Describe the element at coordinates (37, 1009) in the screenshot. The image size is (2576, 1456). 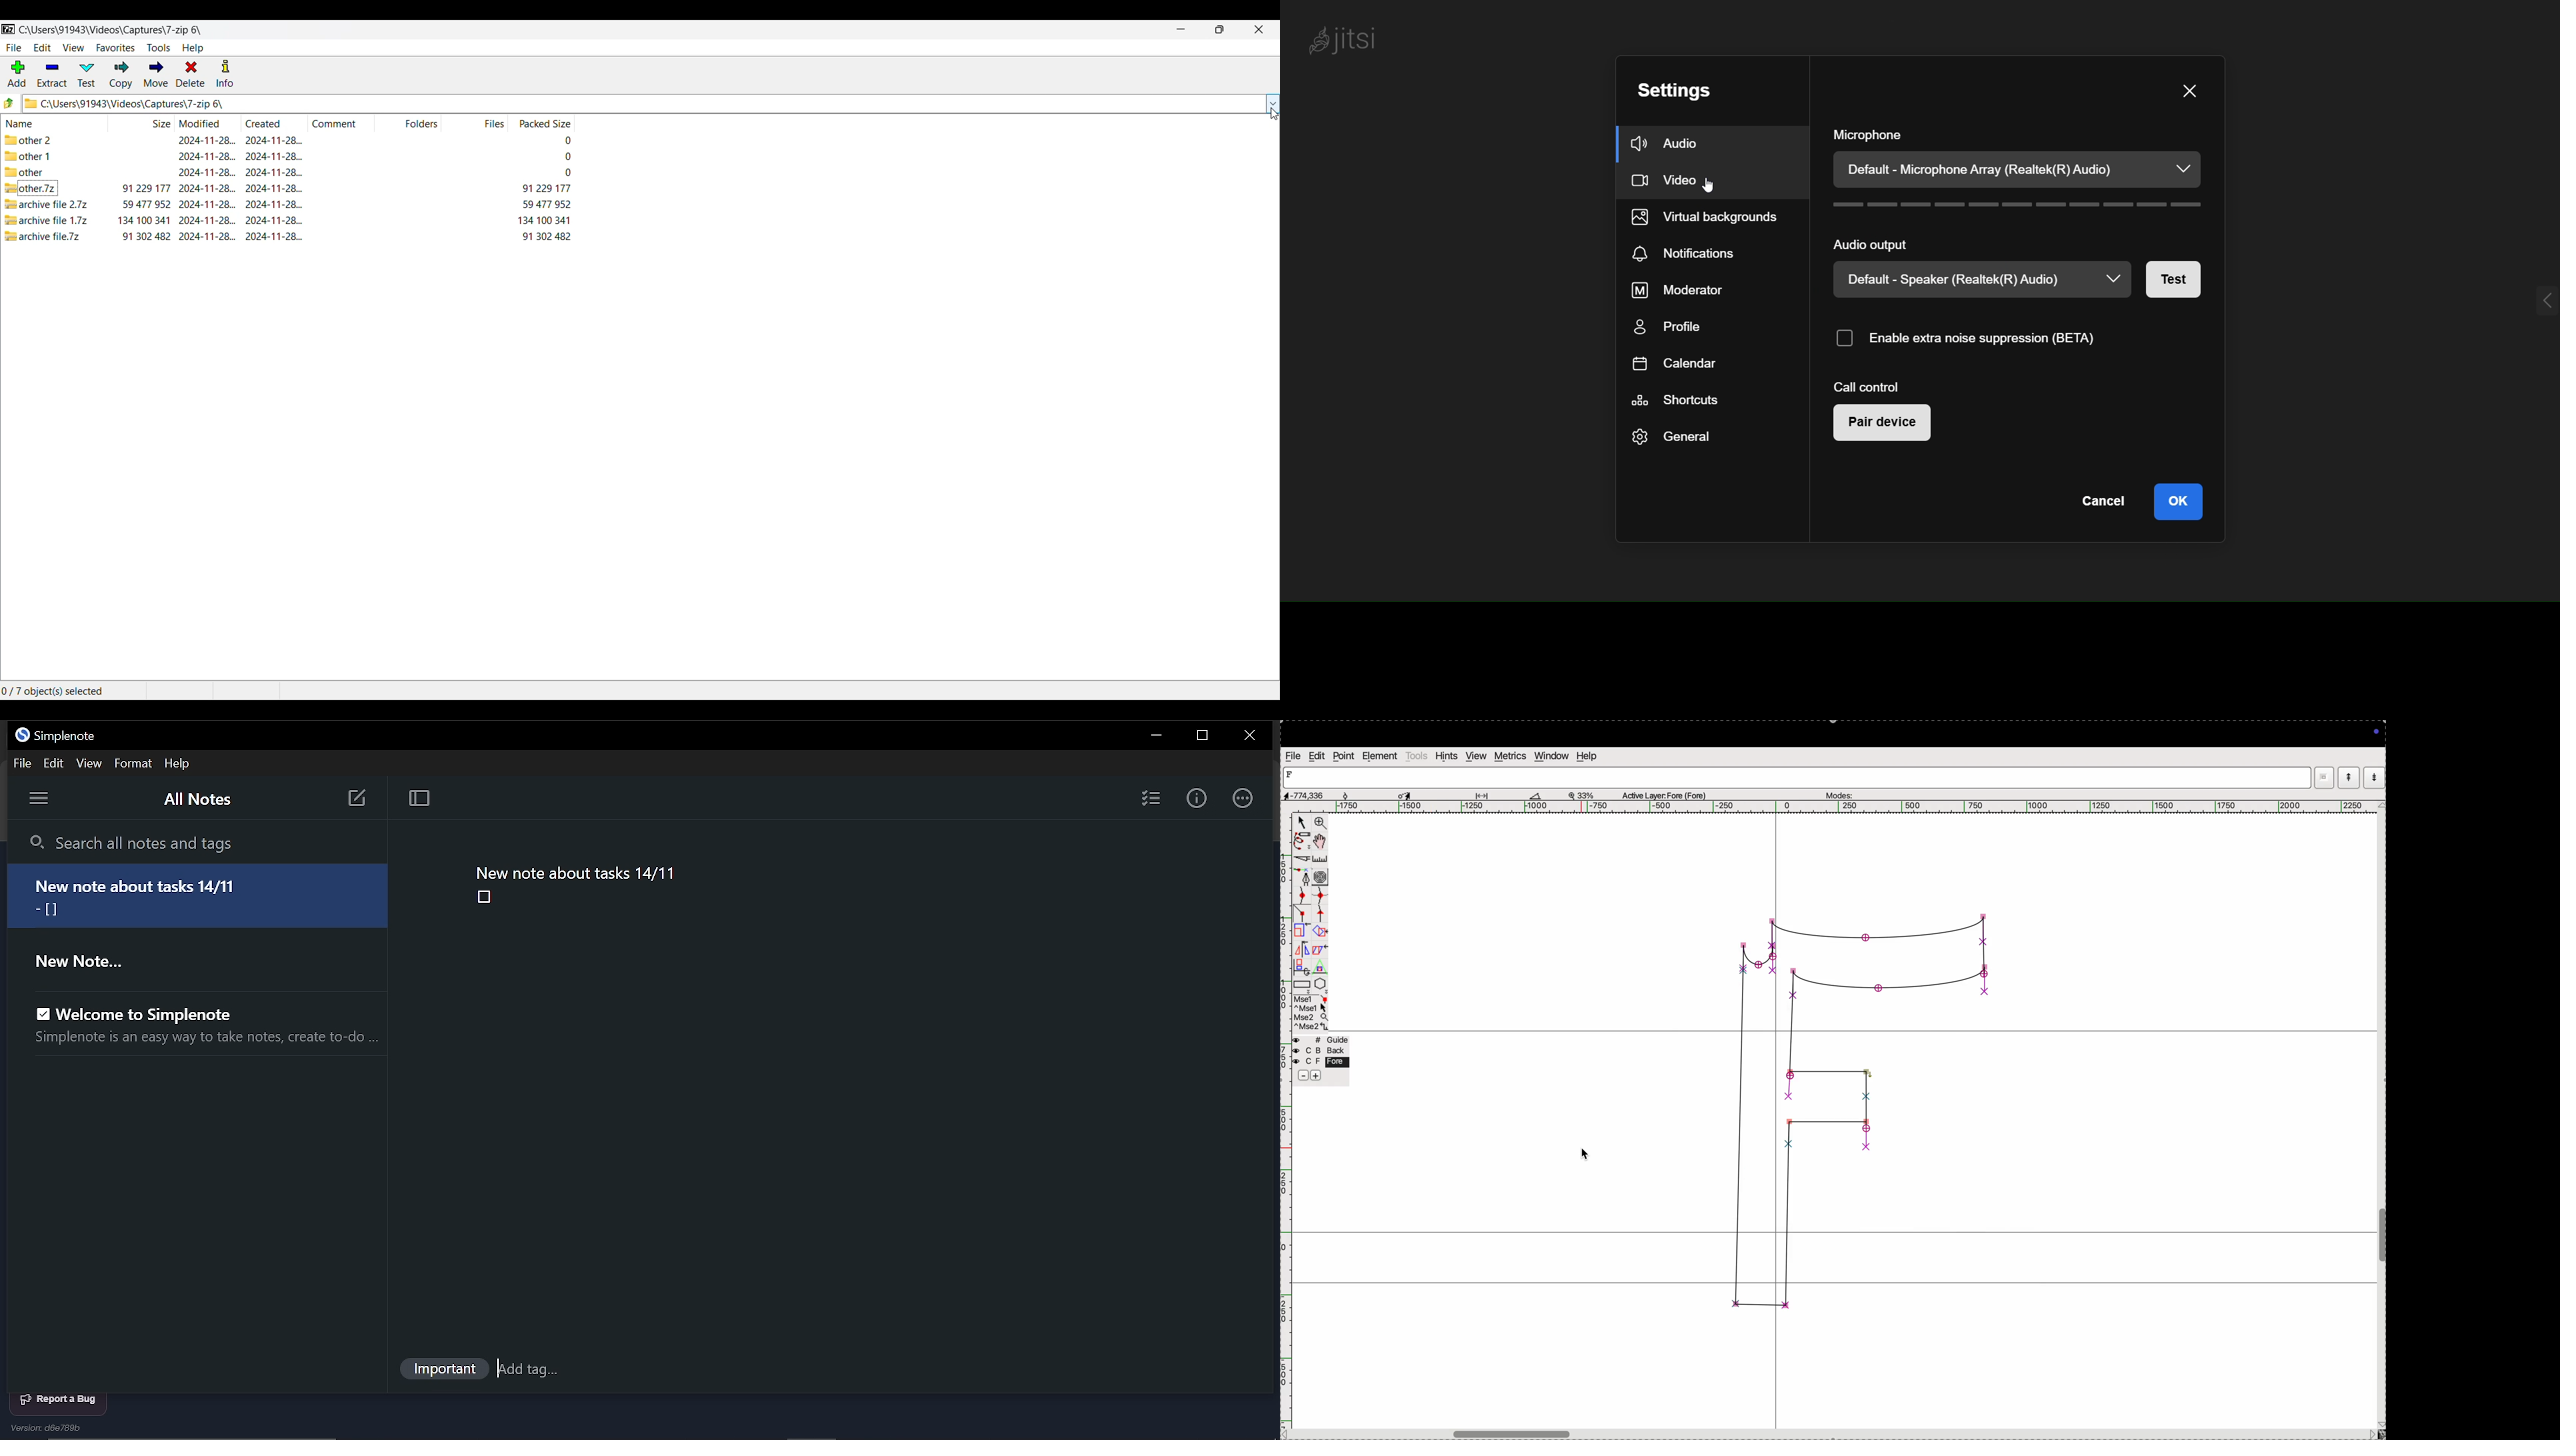
I see `enable checkbox` at that location.